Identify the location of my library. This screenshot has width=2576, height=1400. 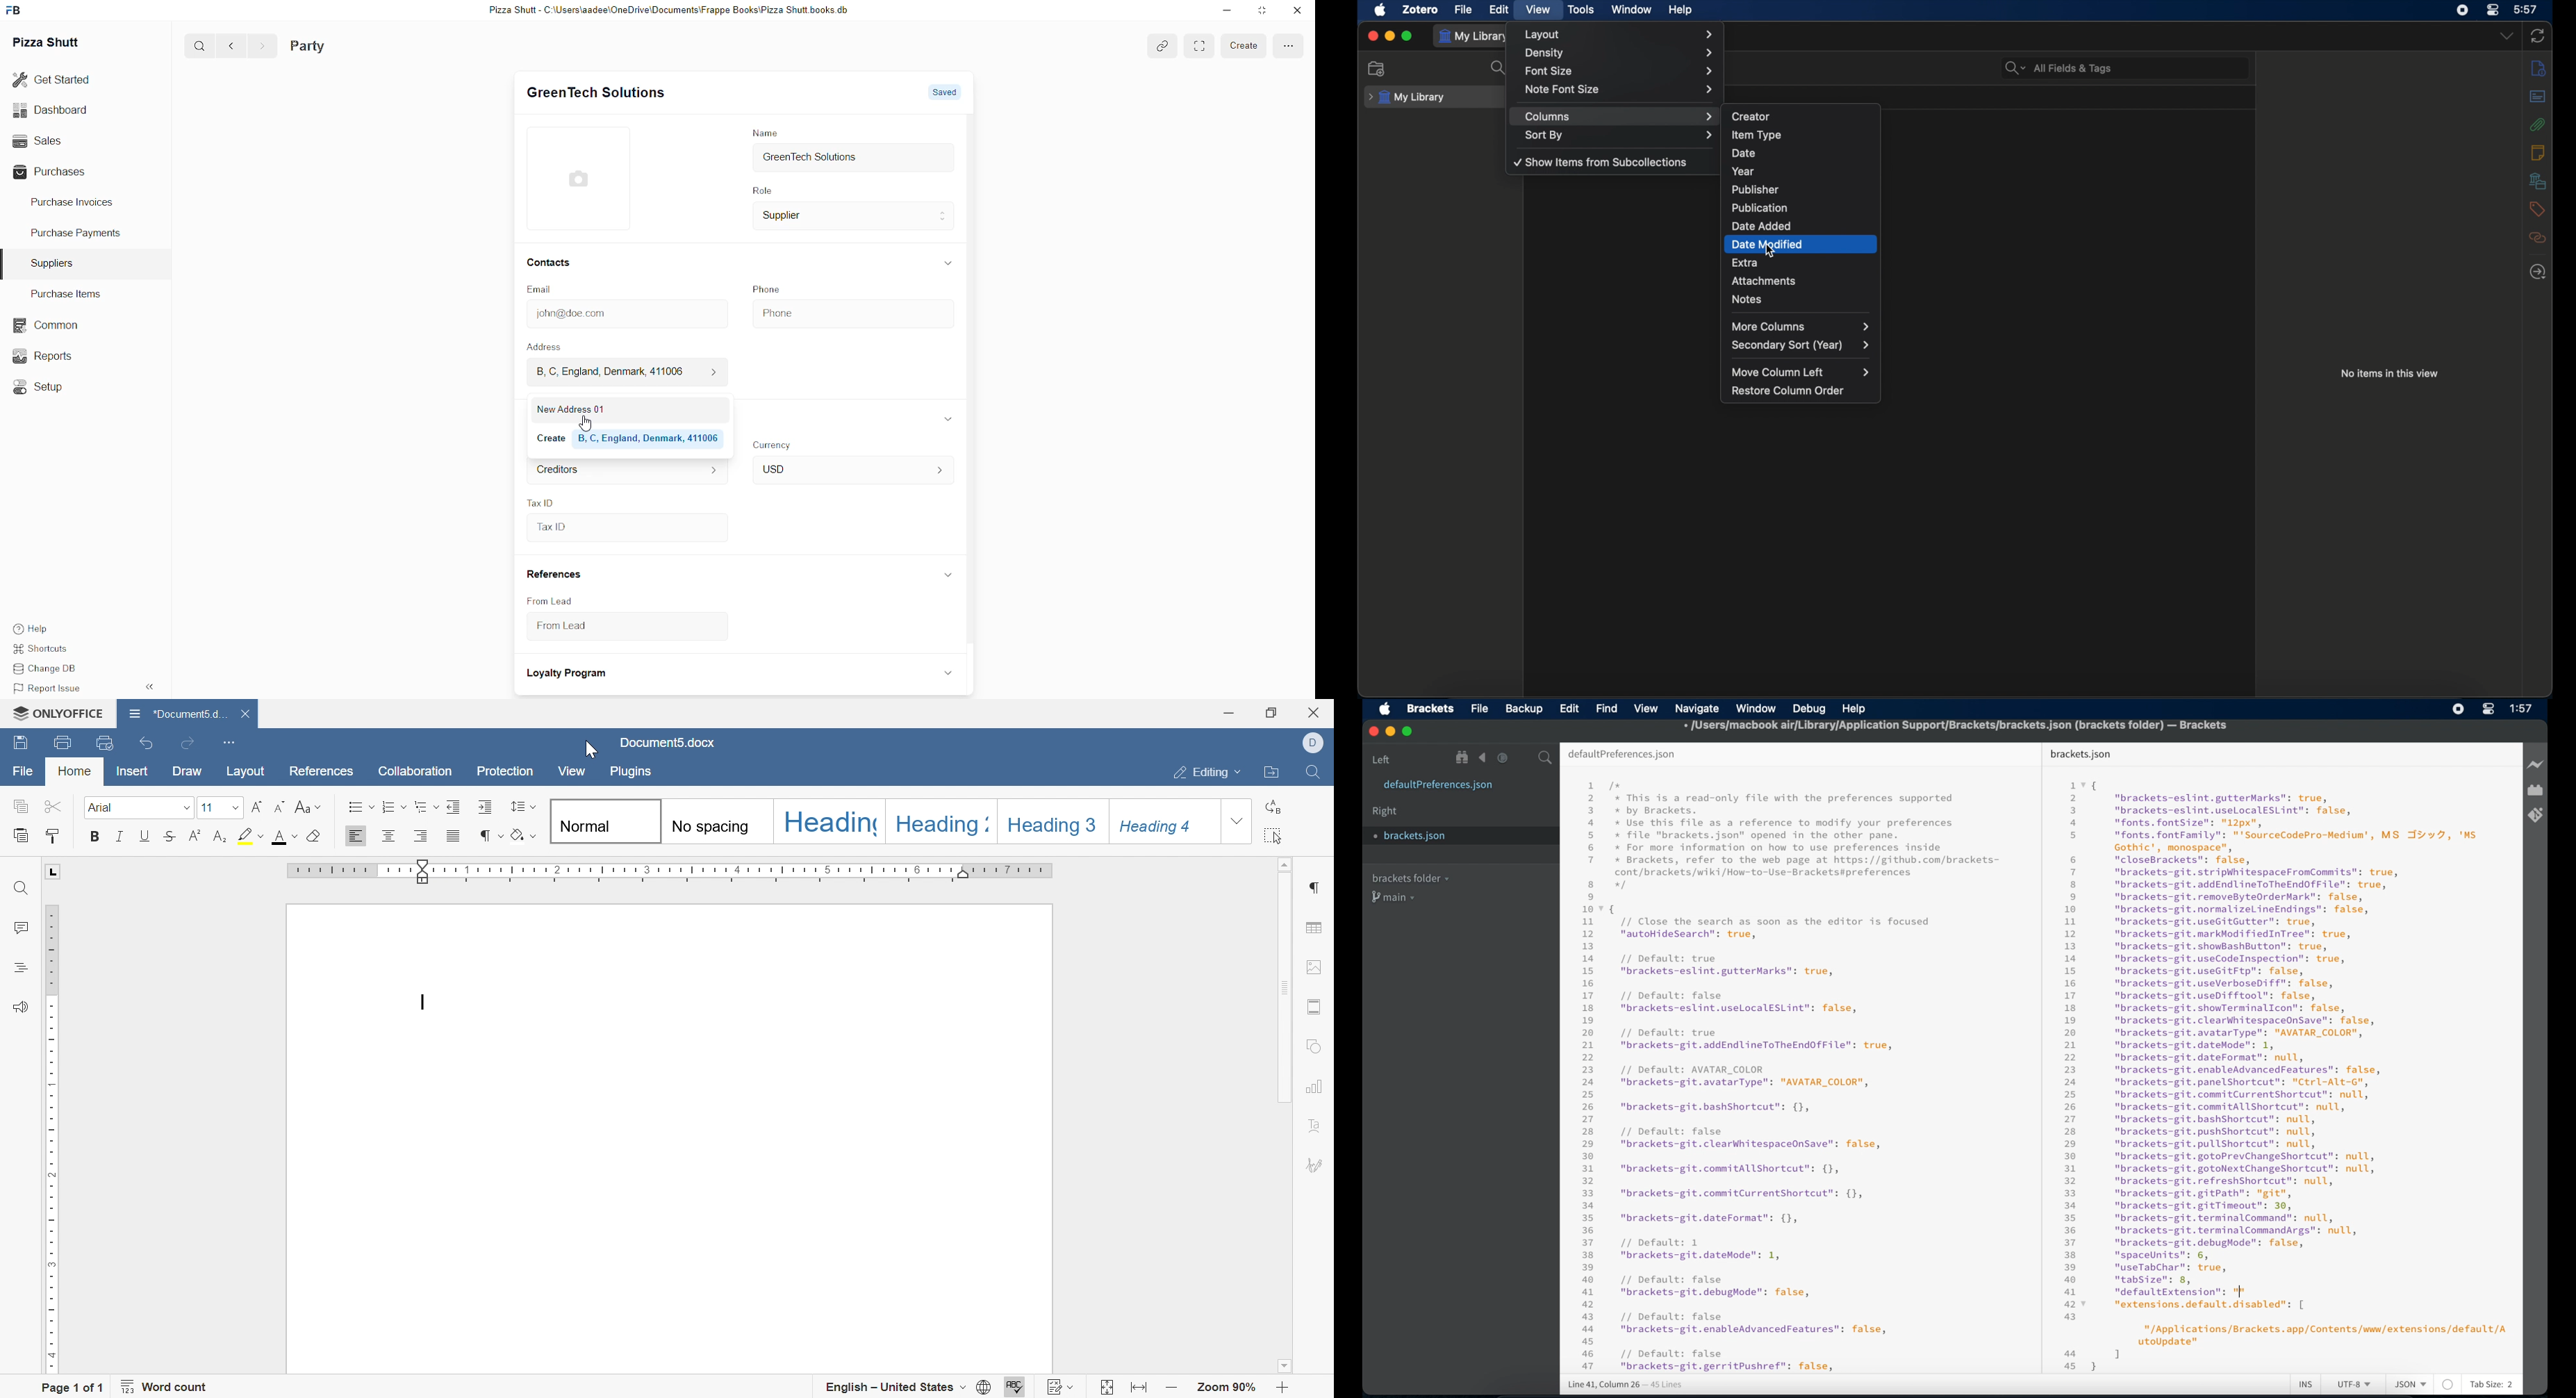
(1474, 36).